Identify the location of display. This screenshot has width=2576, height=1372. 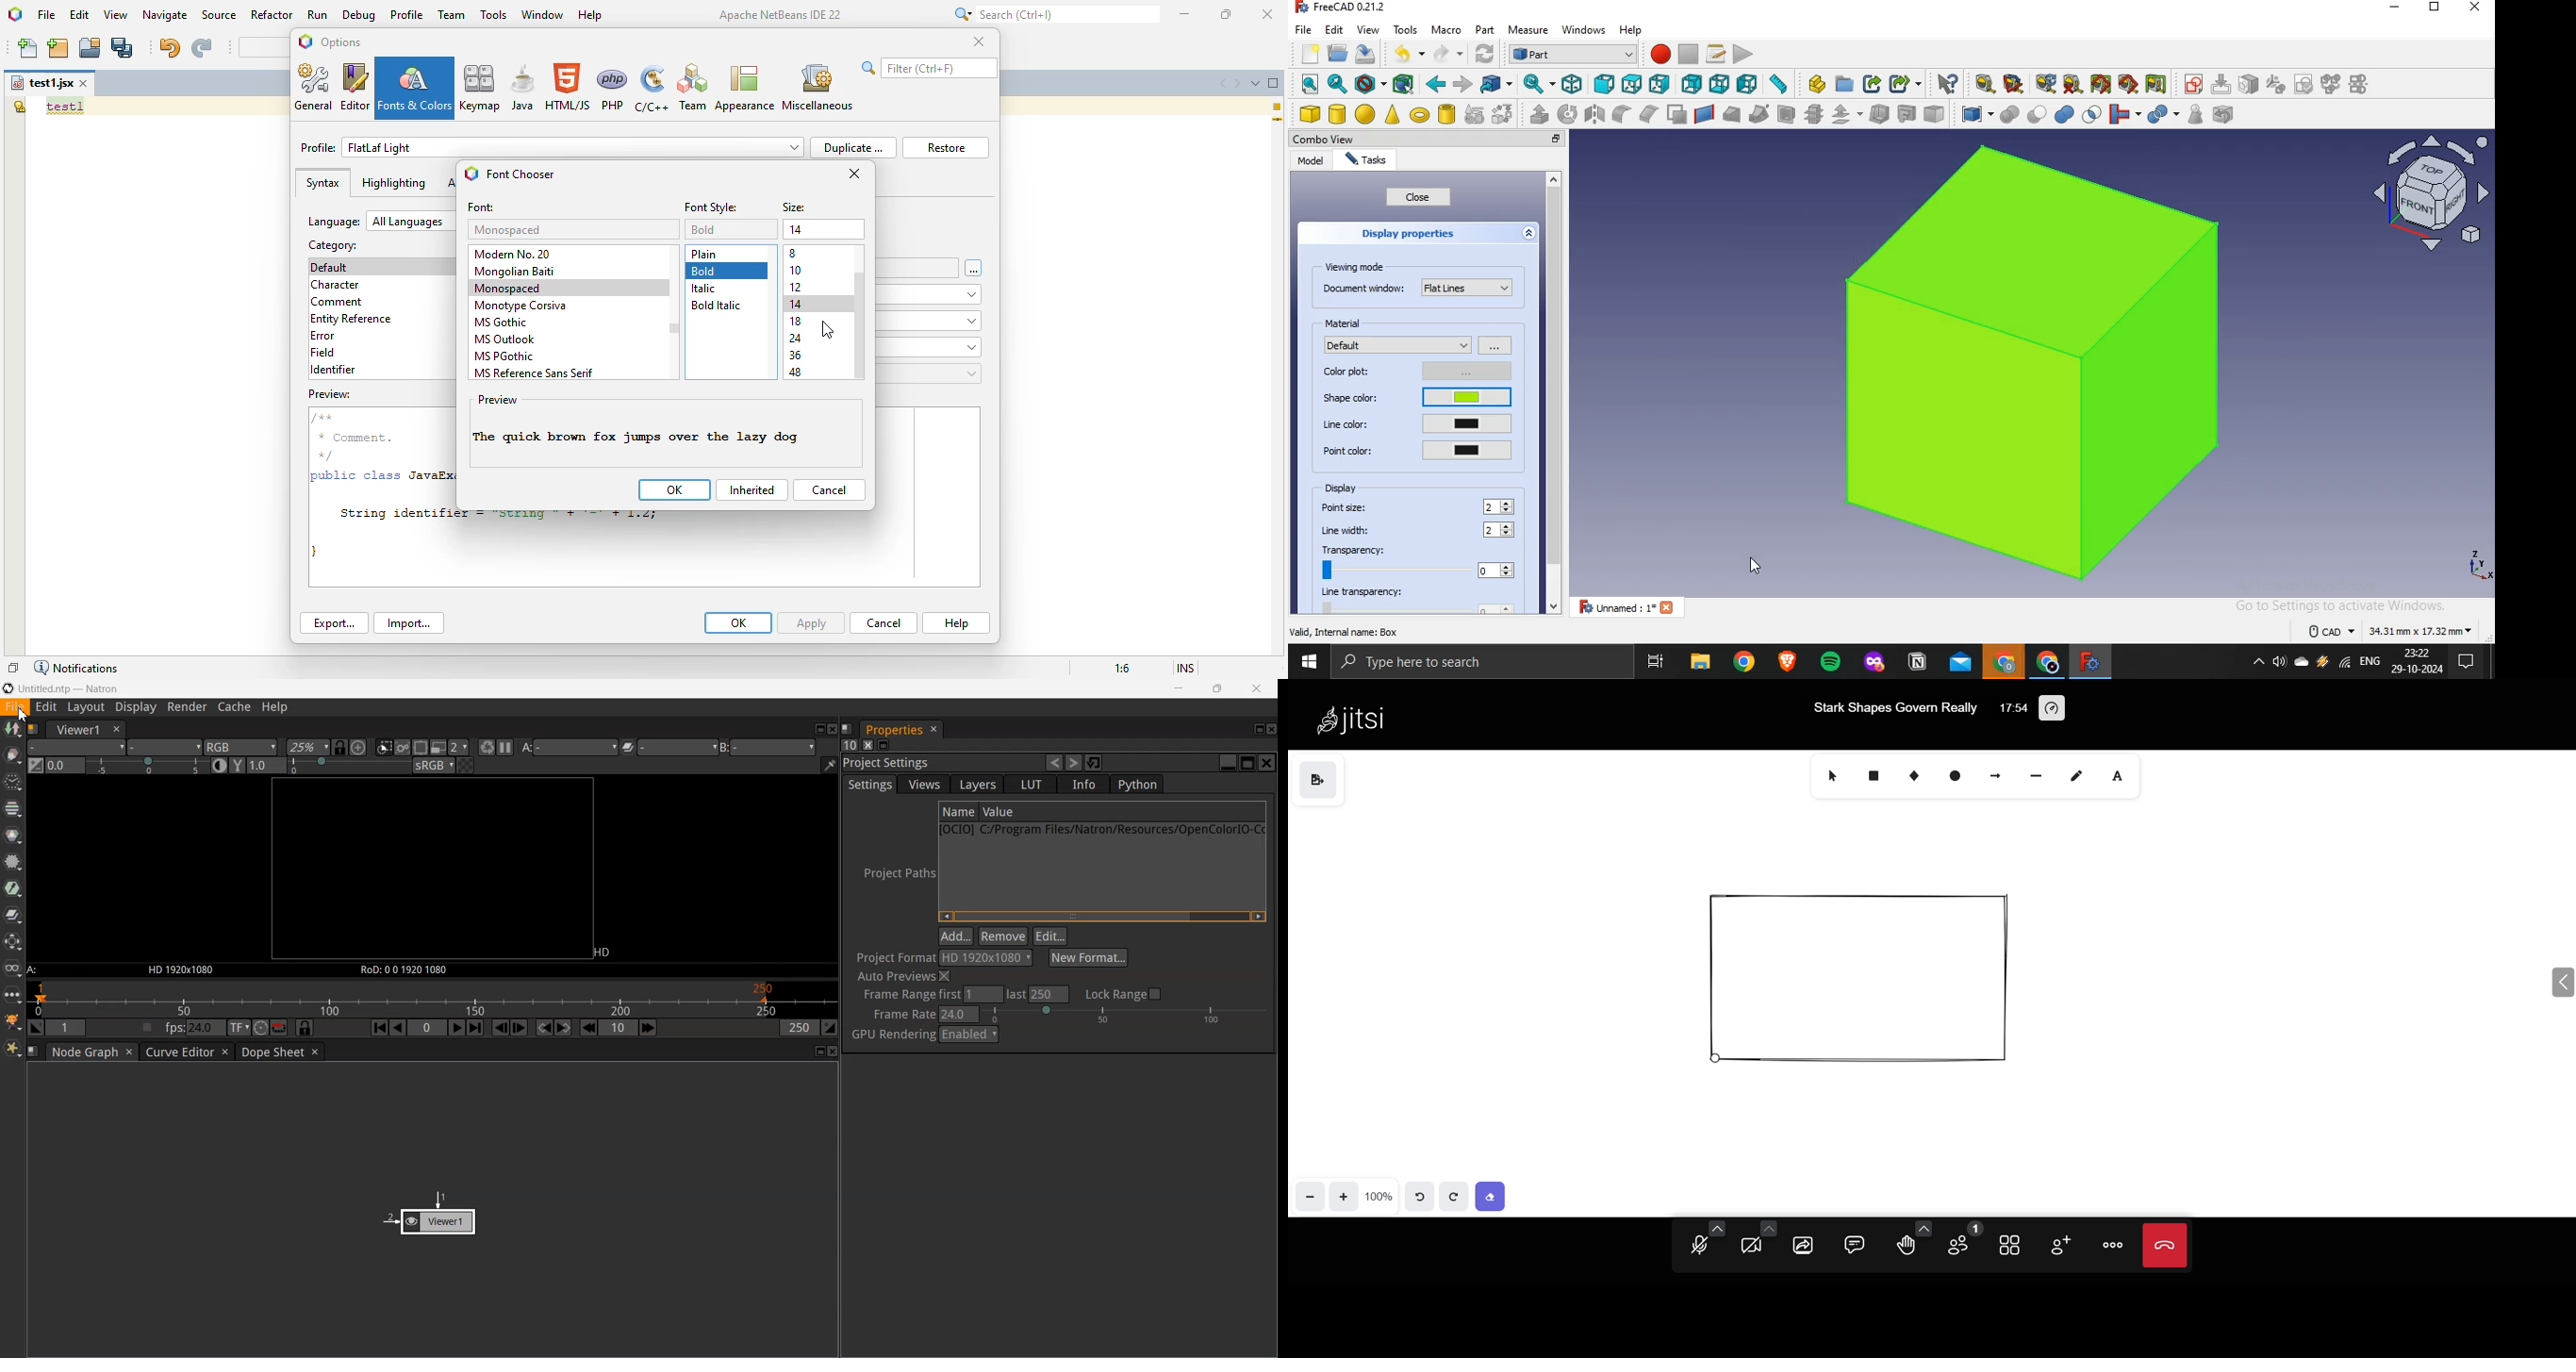
(1344, 488).